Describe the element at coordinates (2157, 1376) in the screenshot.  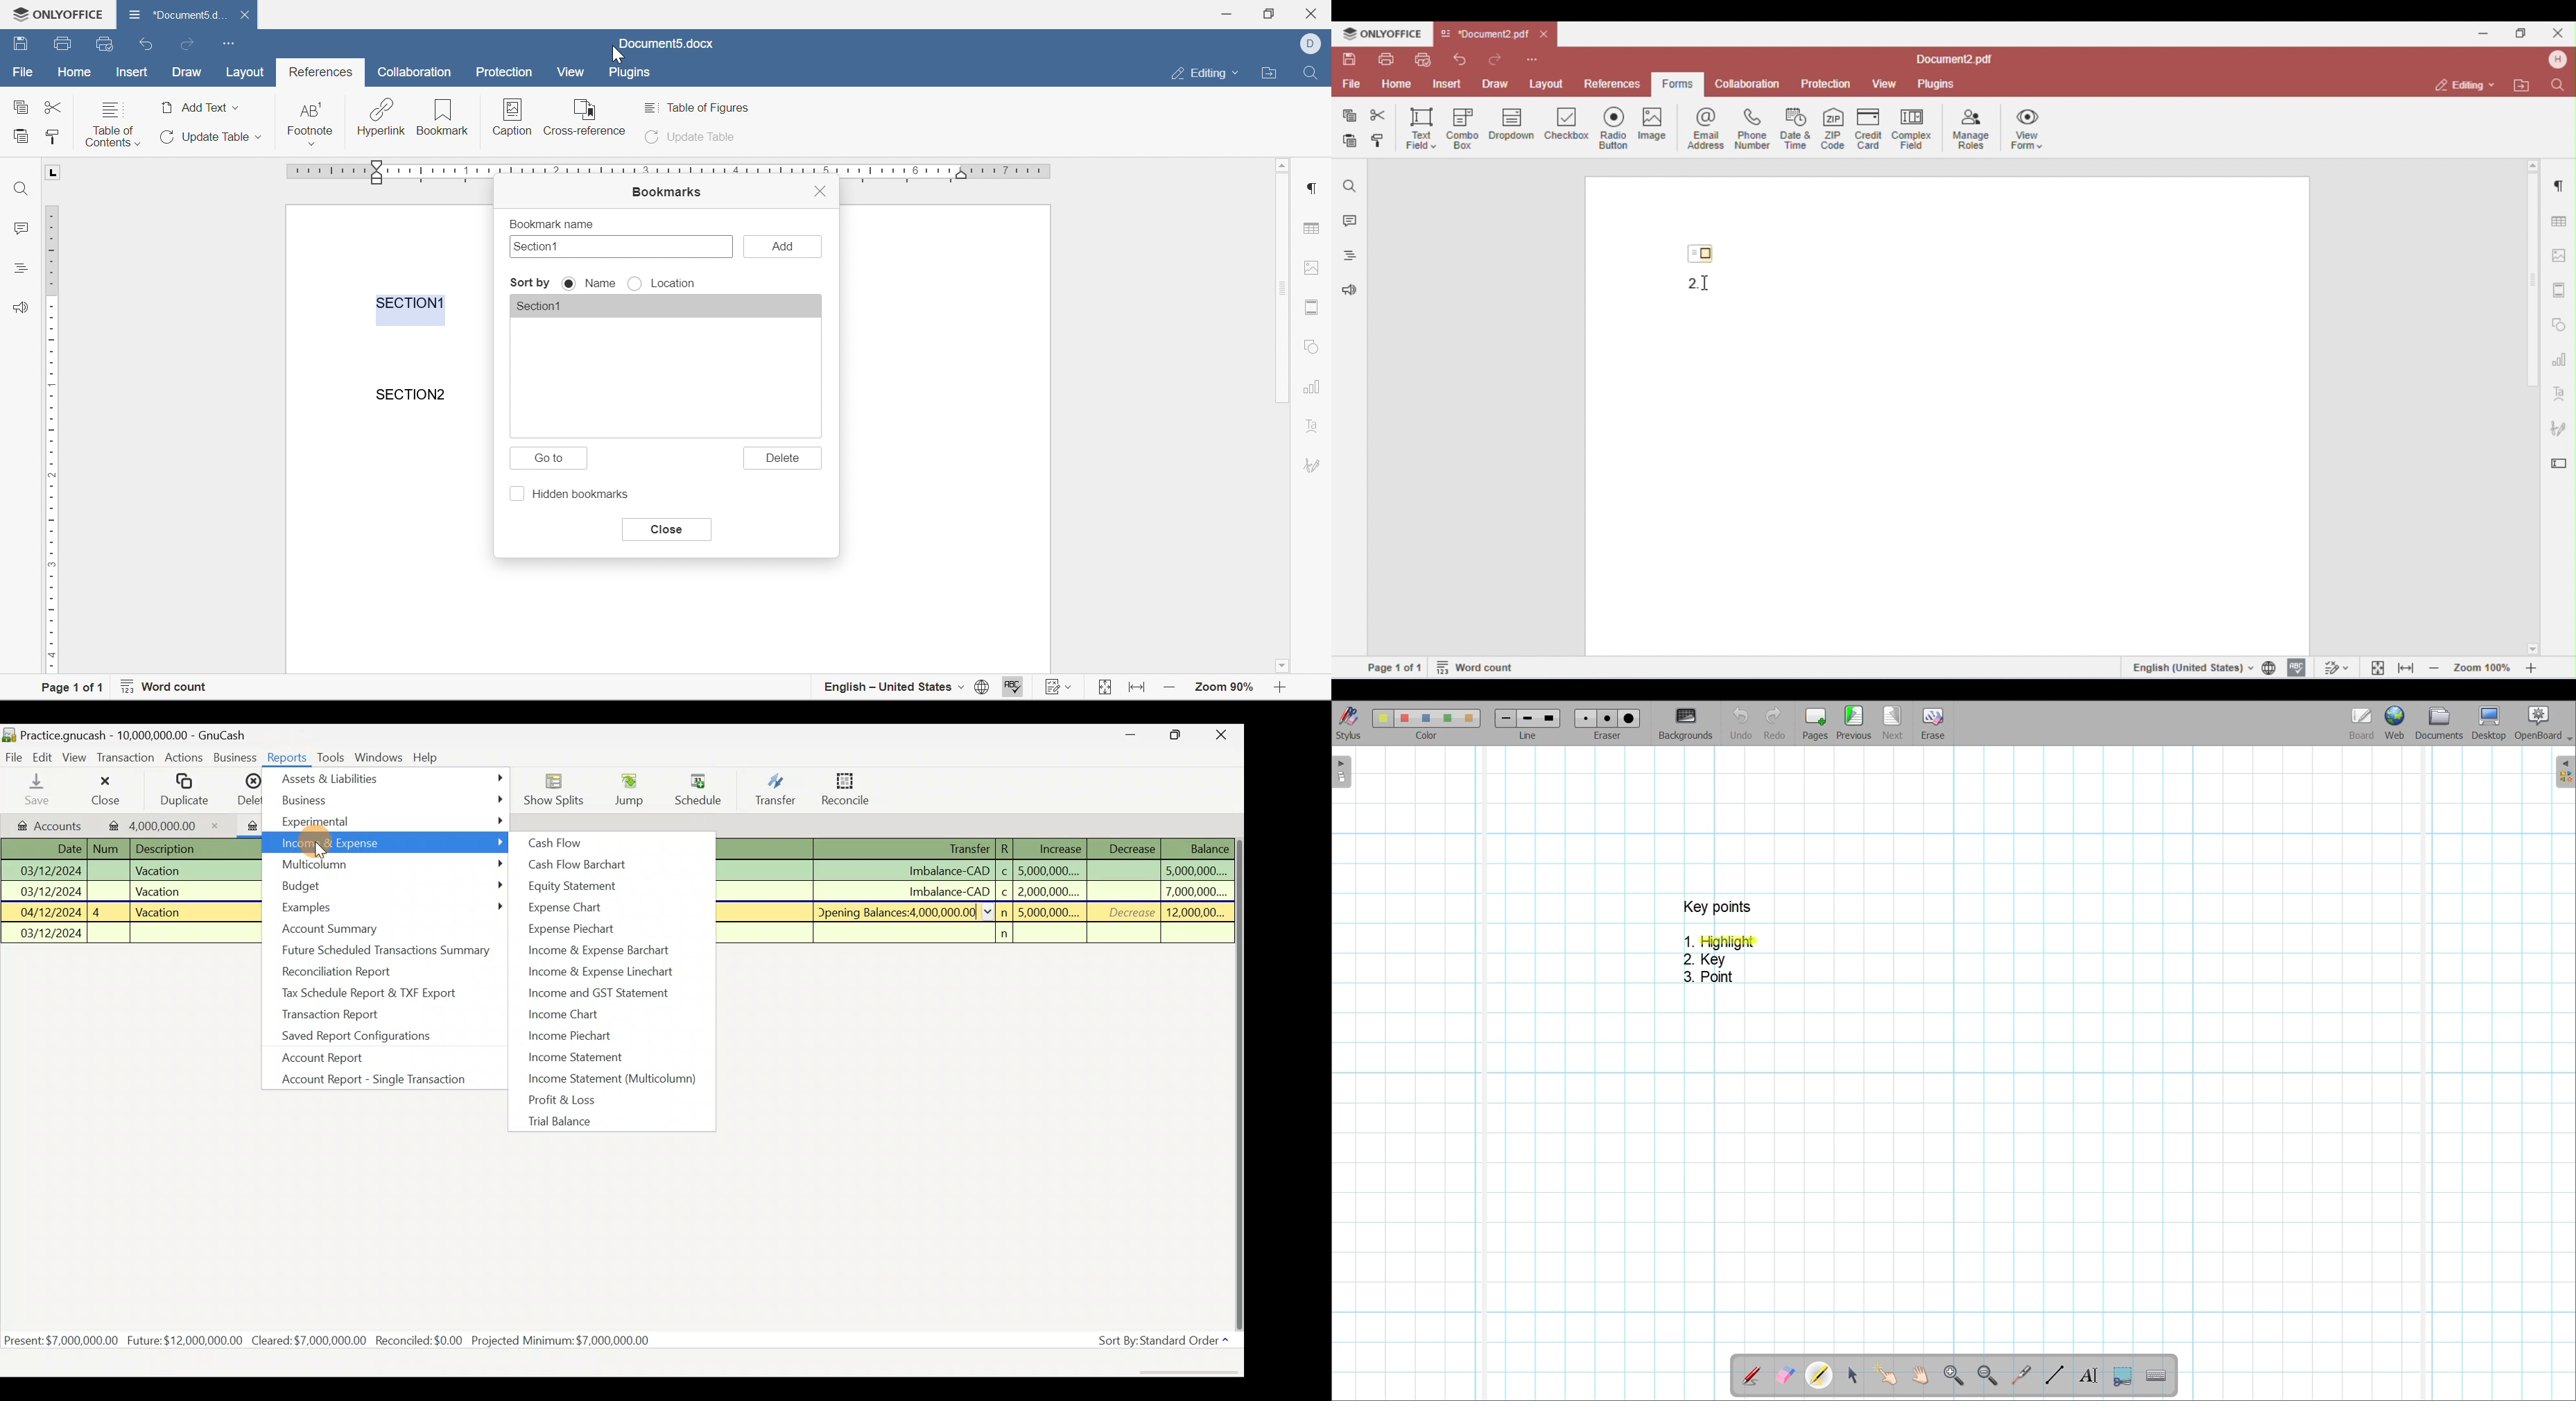
I see `Display virtual keyboard` at that location.